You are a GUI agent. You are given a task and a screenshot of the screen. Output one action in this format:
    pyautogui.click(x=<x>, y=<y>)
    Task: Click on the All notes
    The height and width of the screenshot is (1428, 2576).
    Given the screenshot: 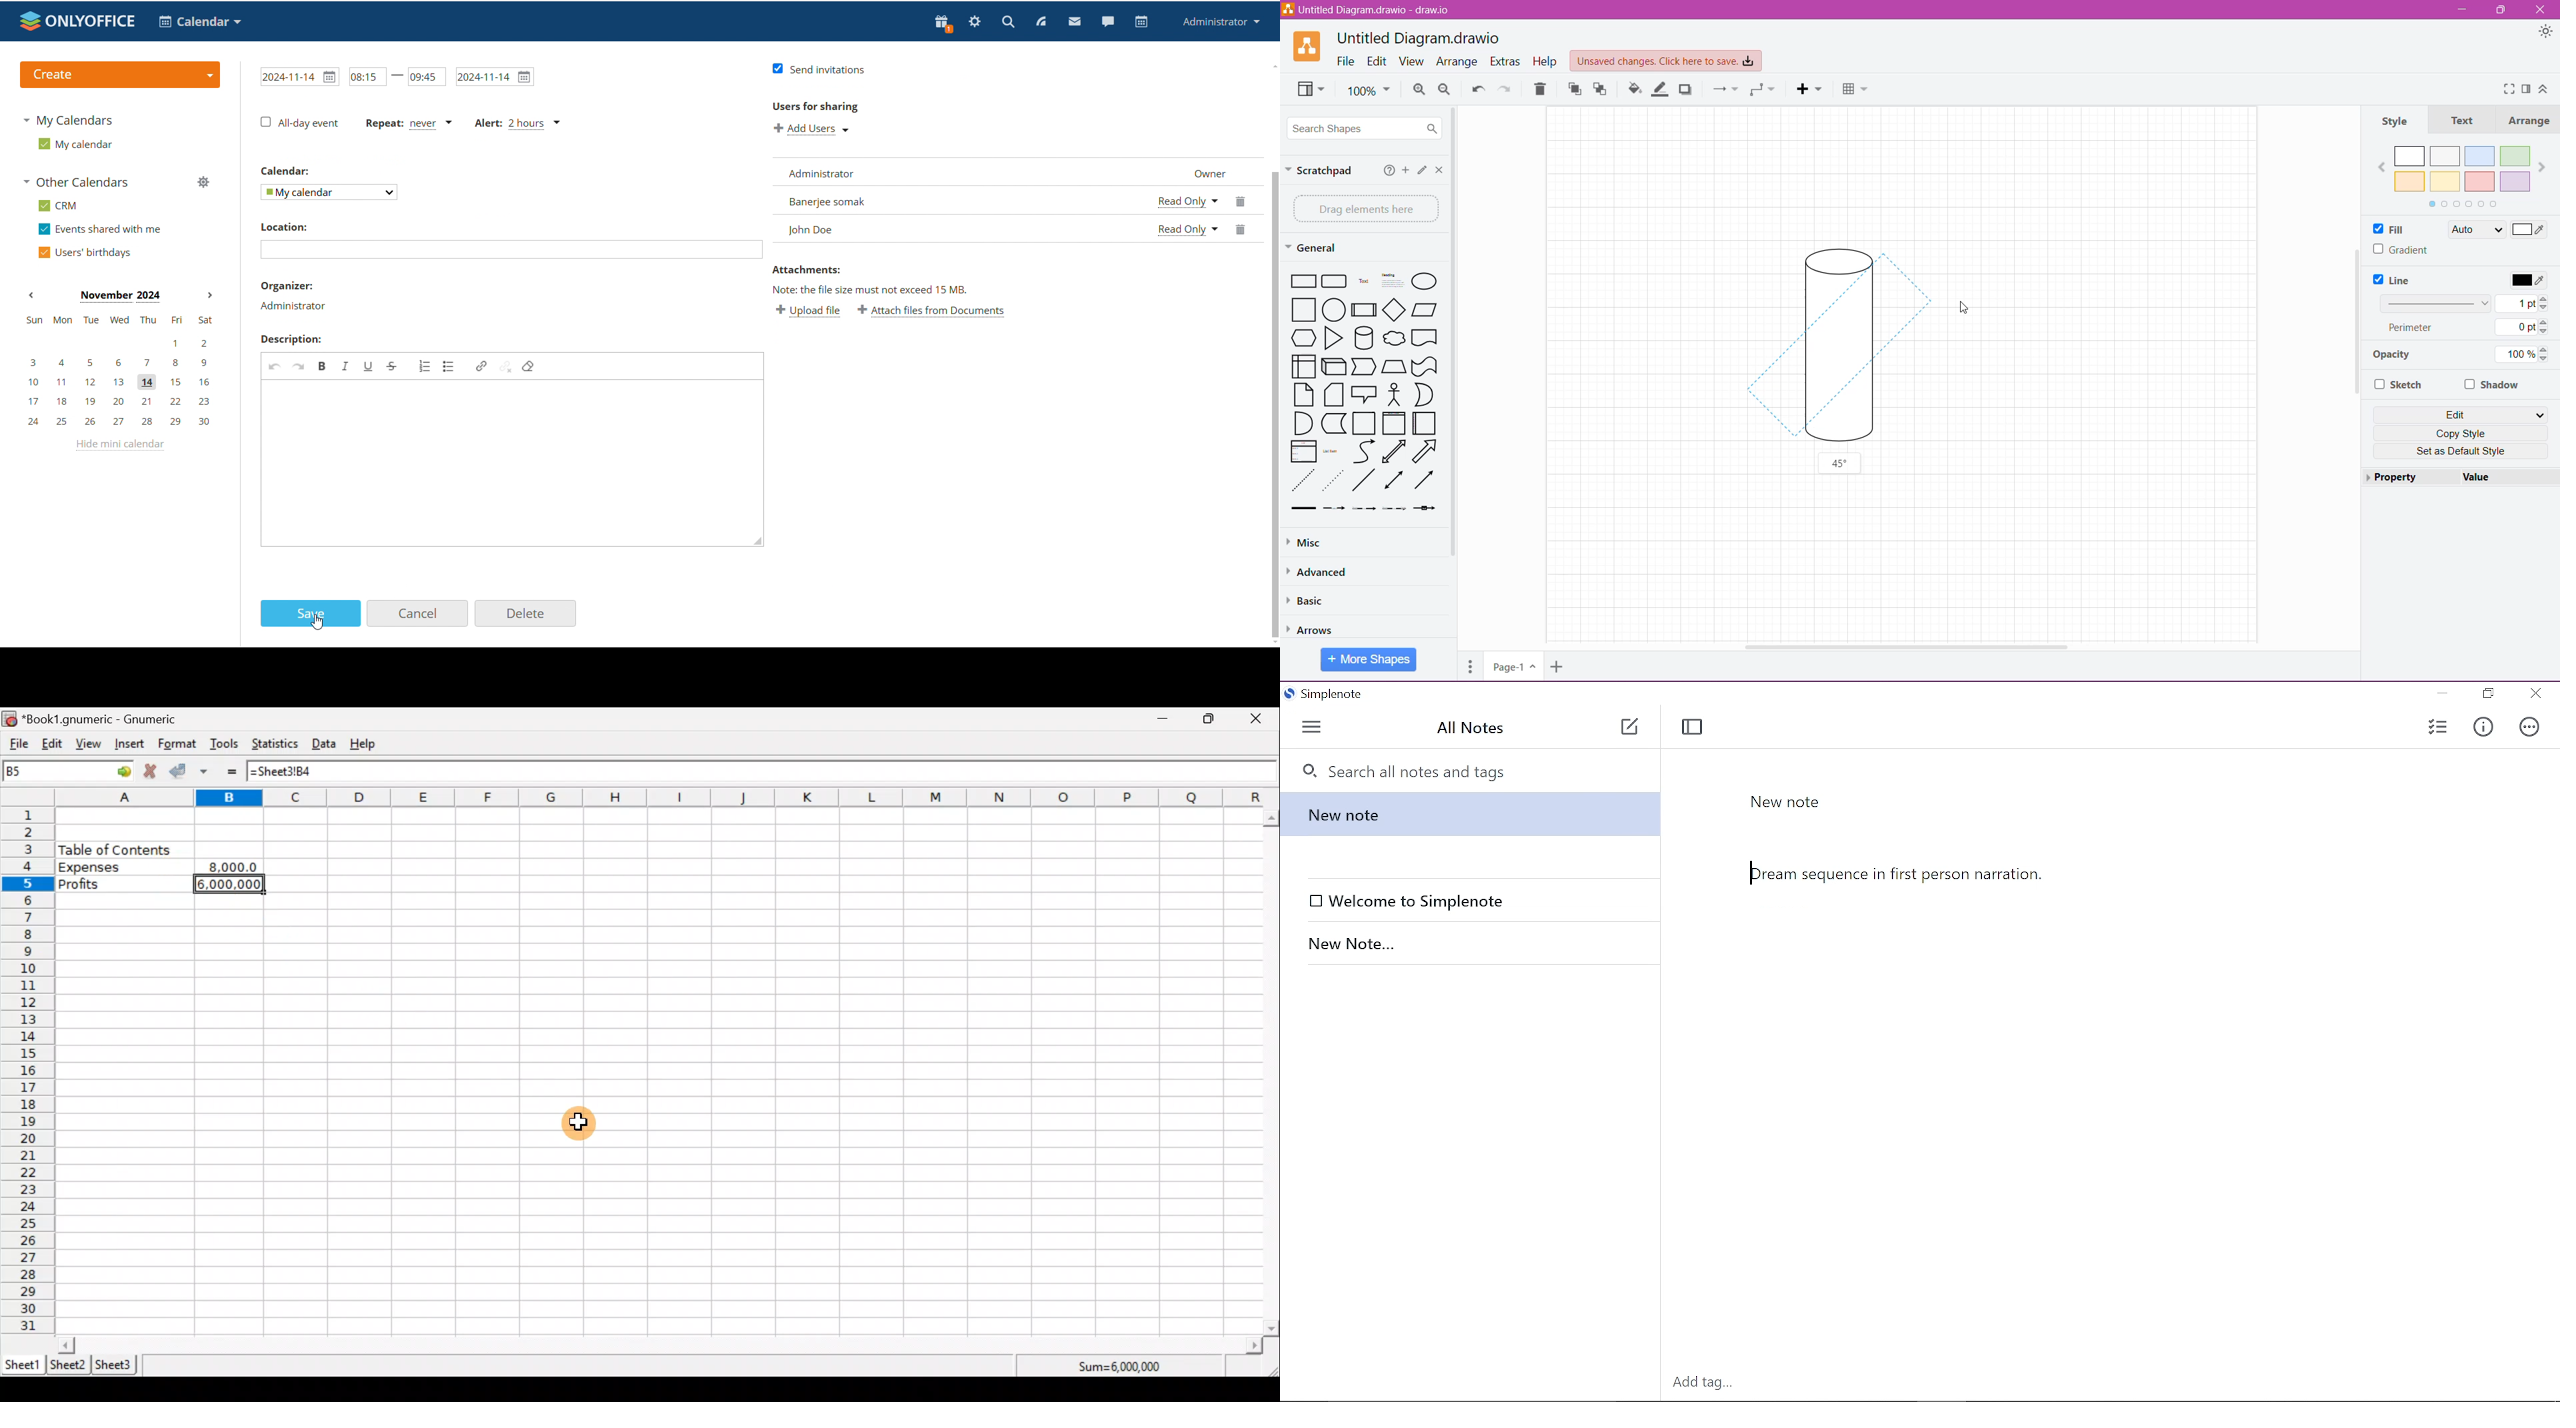 What is the action you would take?
    pyautogui.click(x=1472, y=727)
    